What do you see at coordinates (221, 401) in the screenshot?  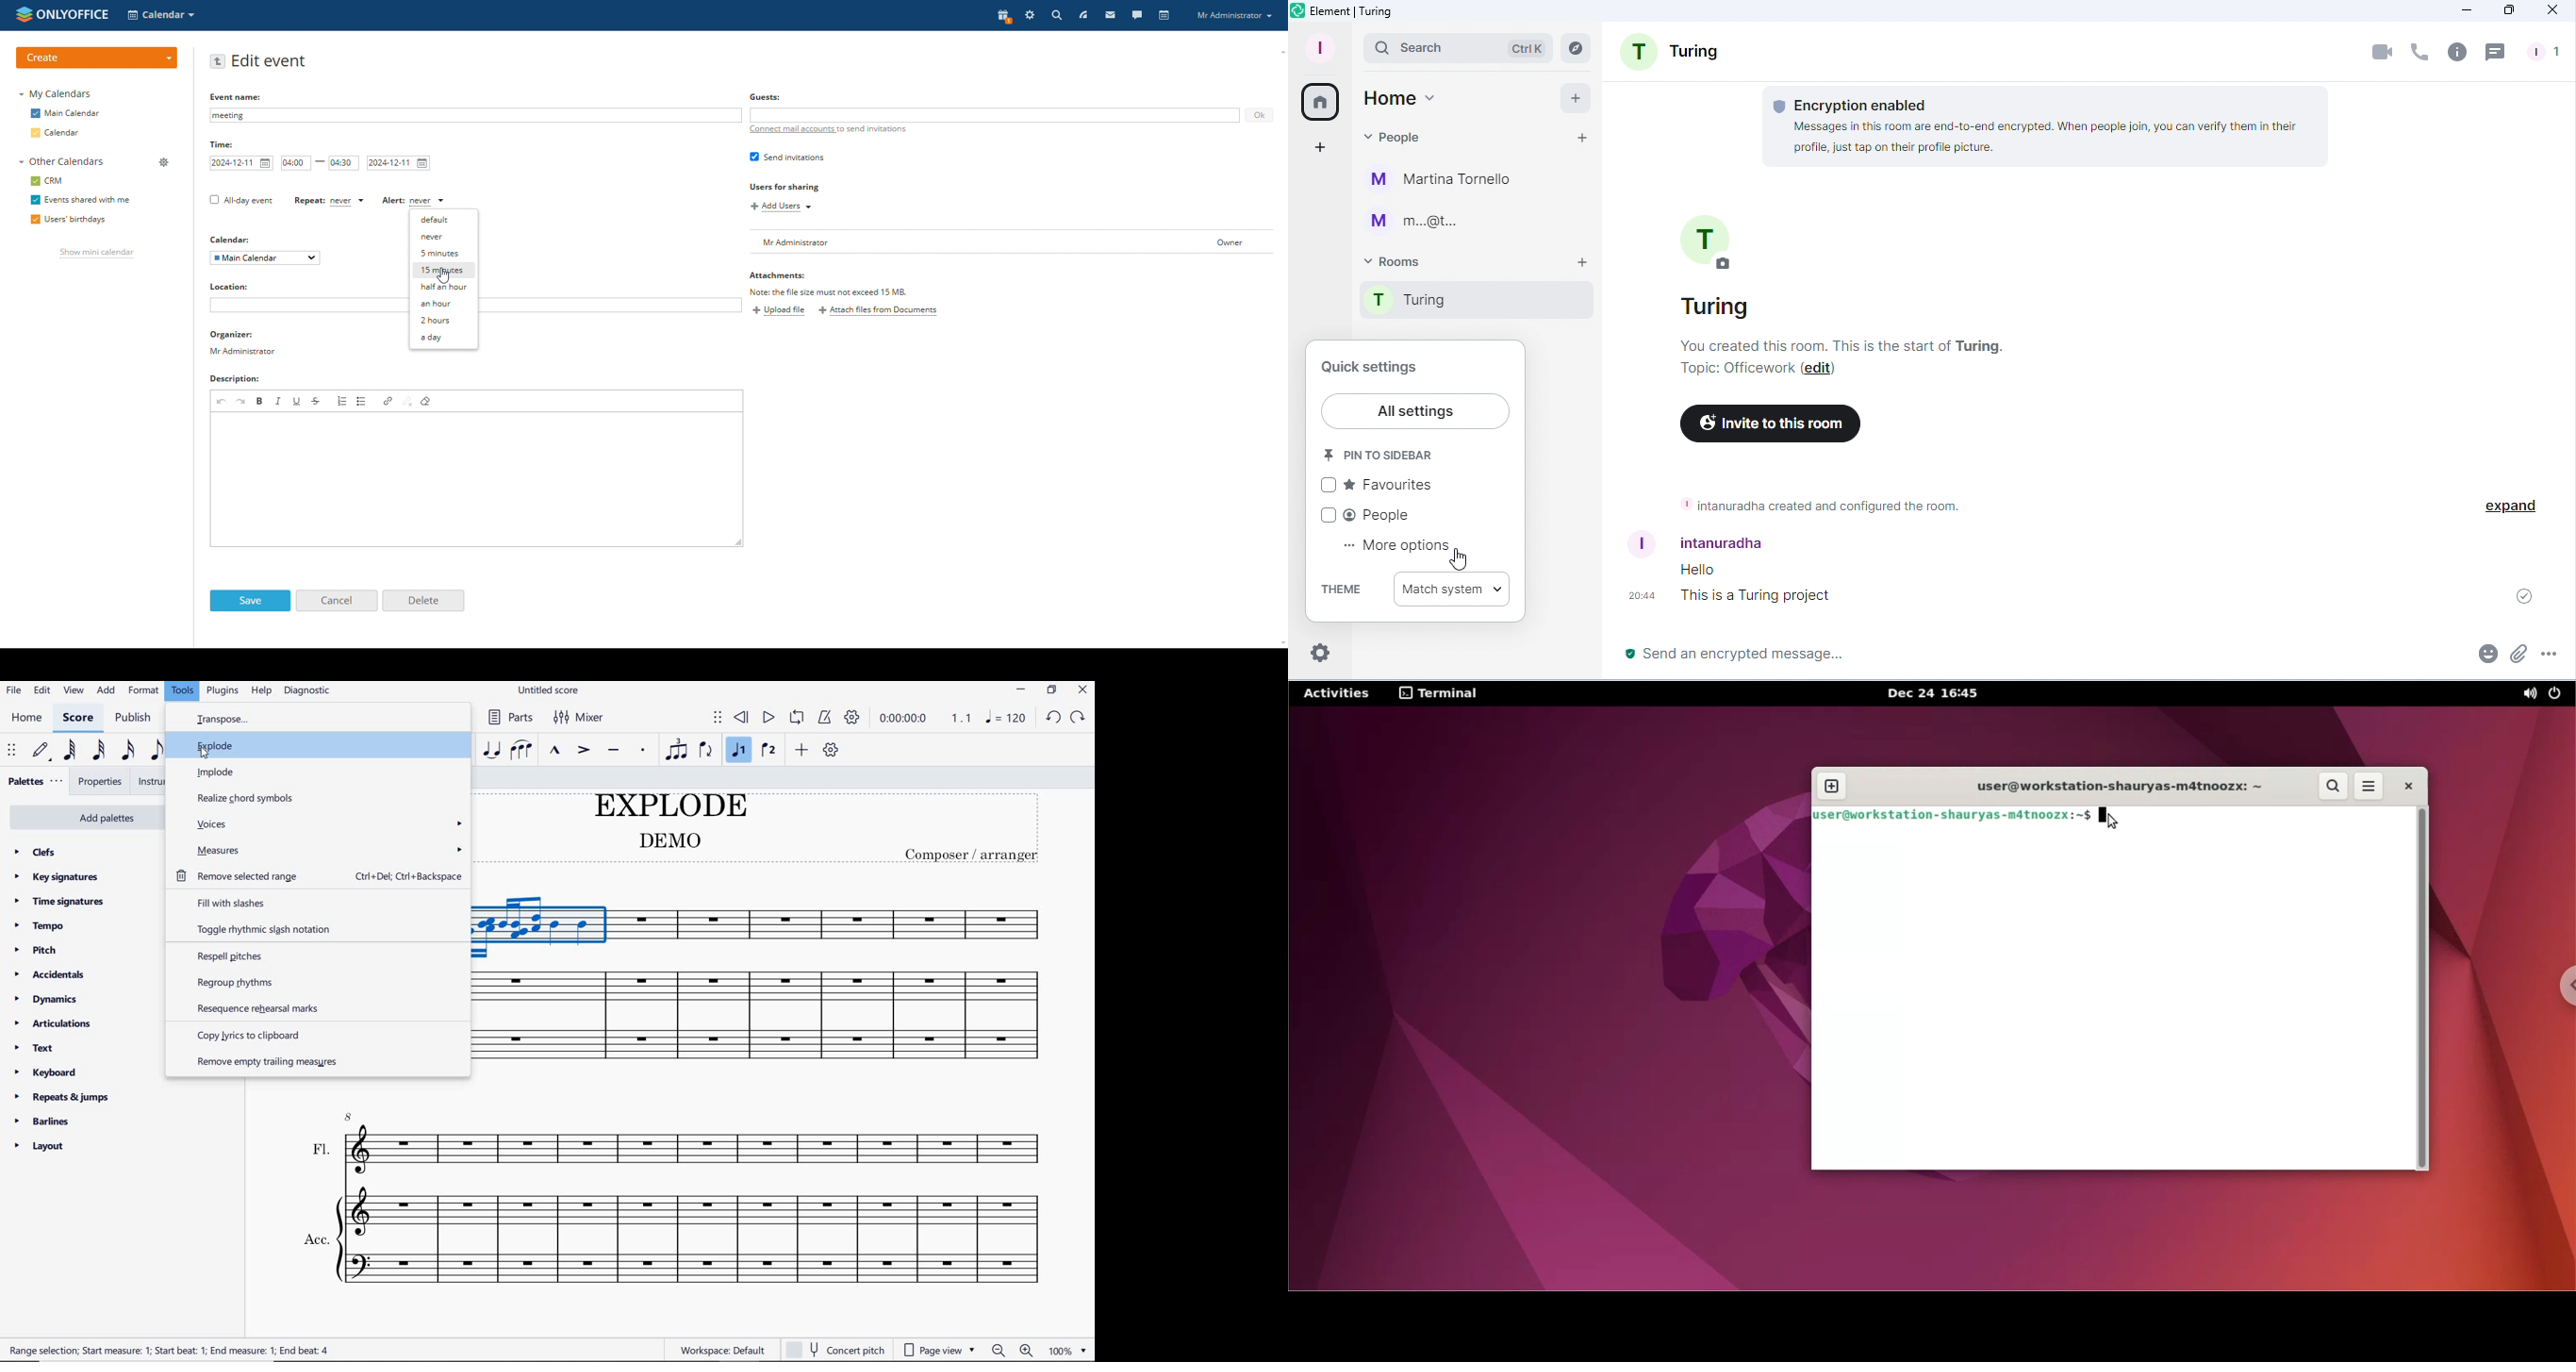 I see `undo` at bounding box center [221, 401].